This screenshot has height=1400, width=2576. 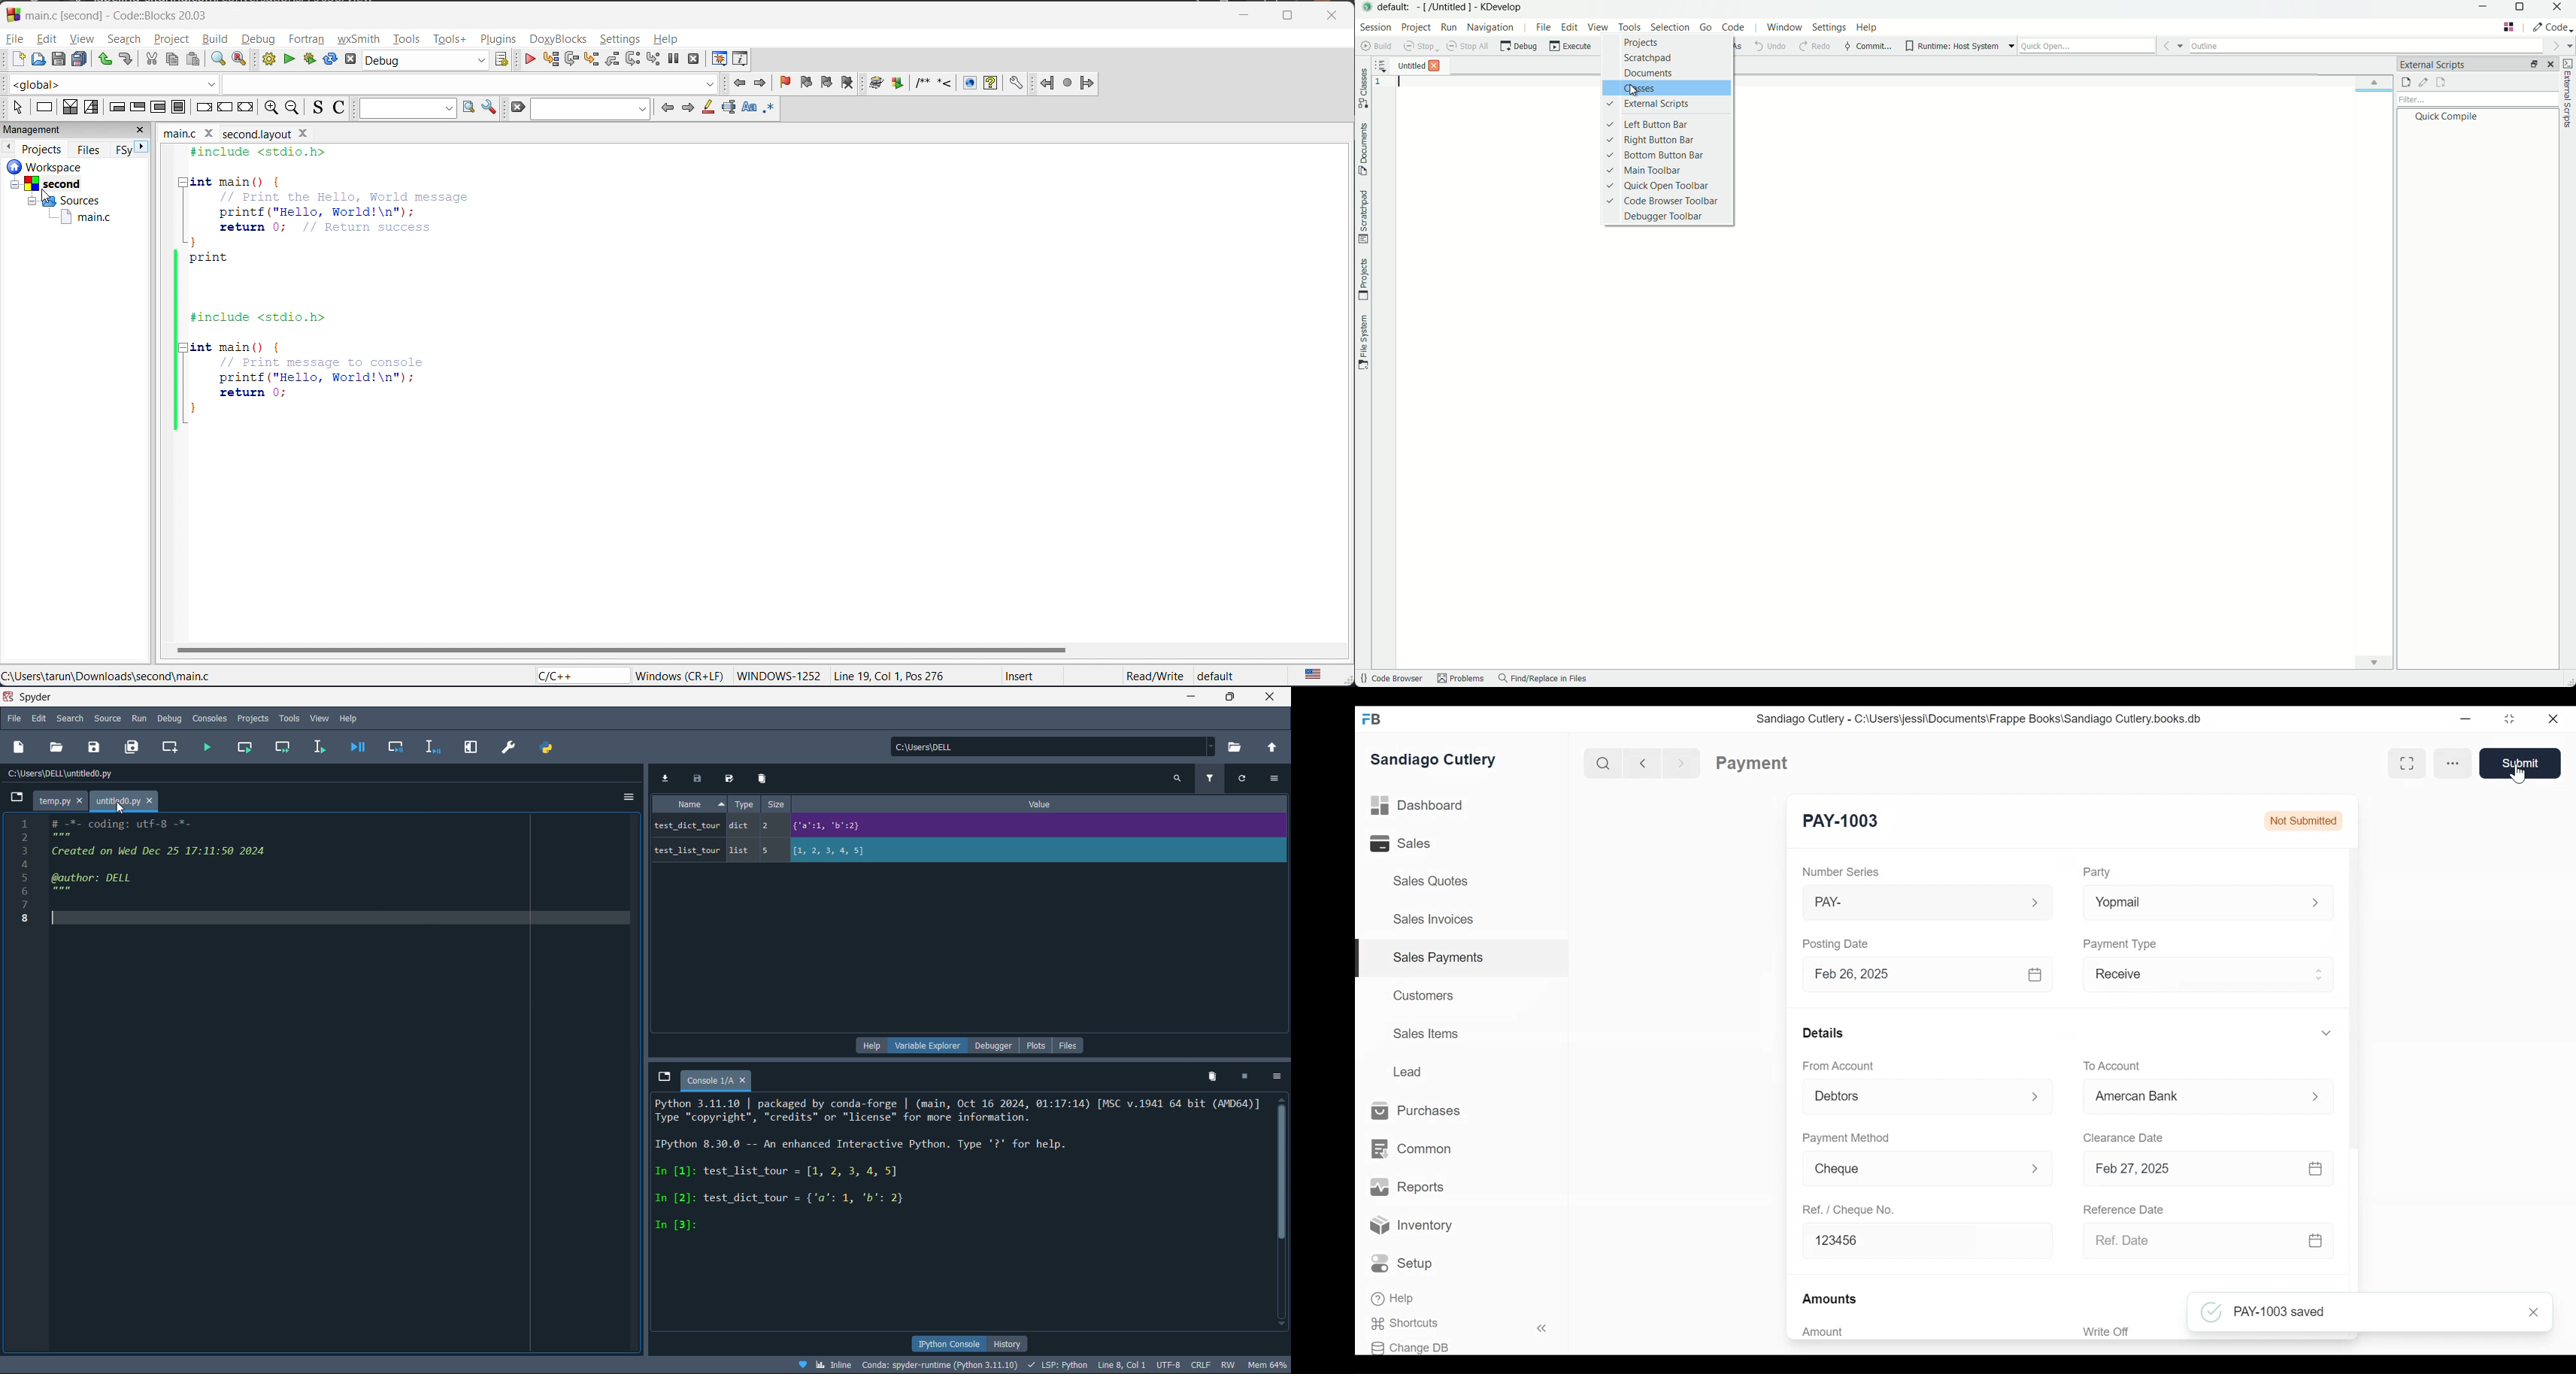 I want to click on instruction, so click(x=47, y=108).